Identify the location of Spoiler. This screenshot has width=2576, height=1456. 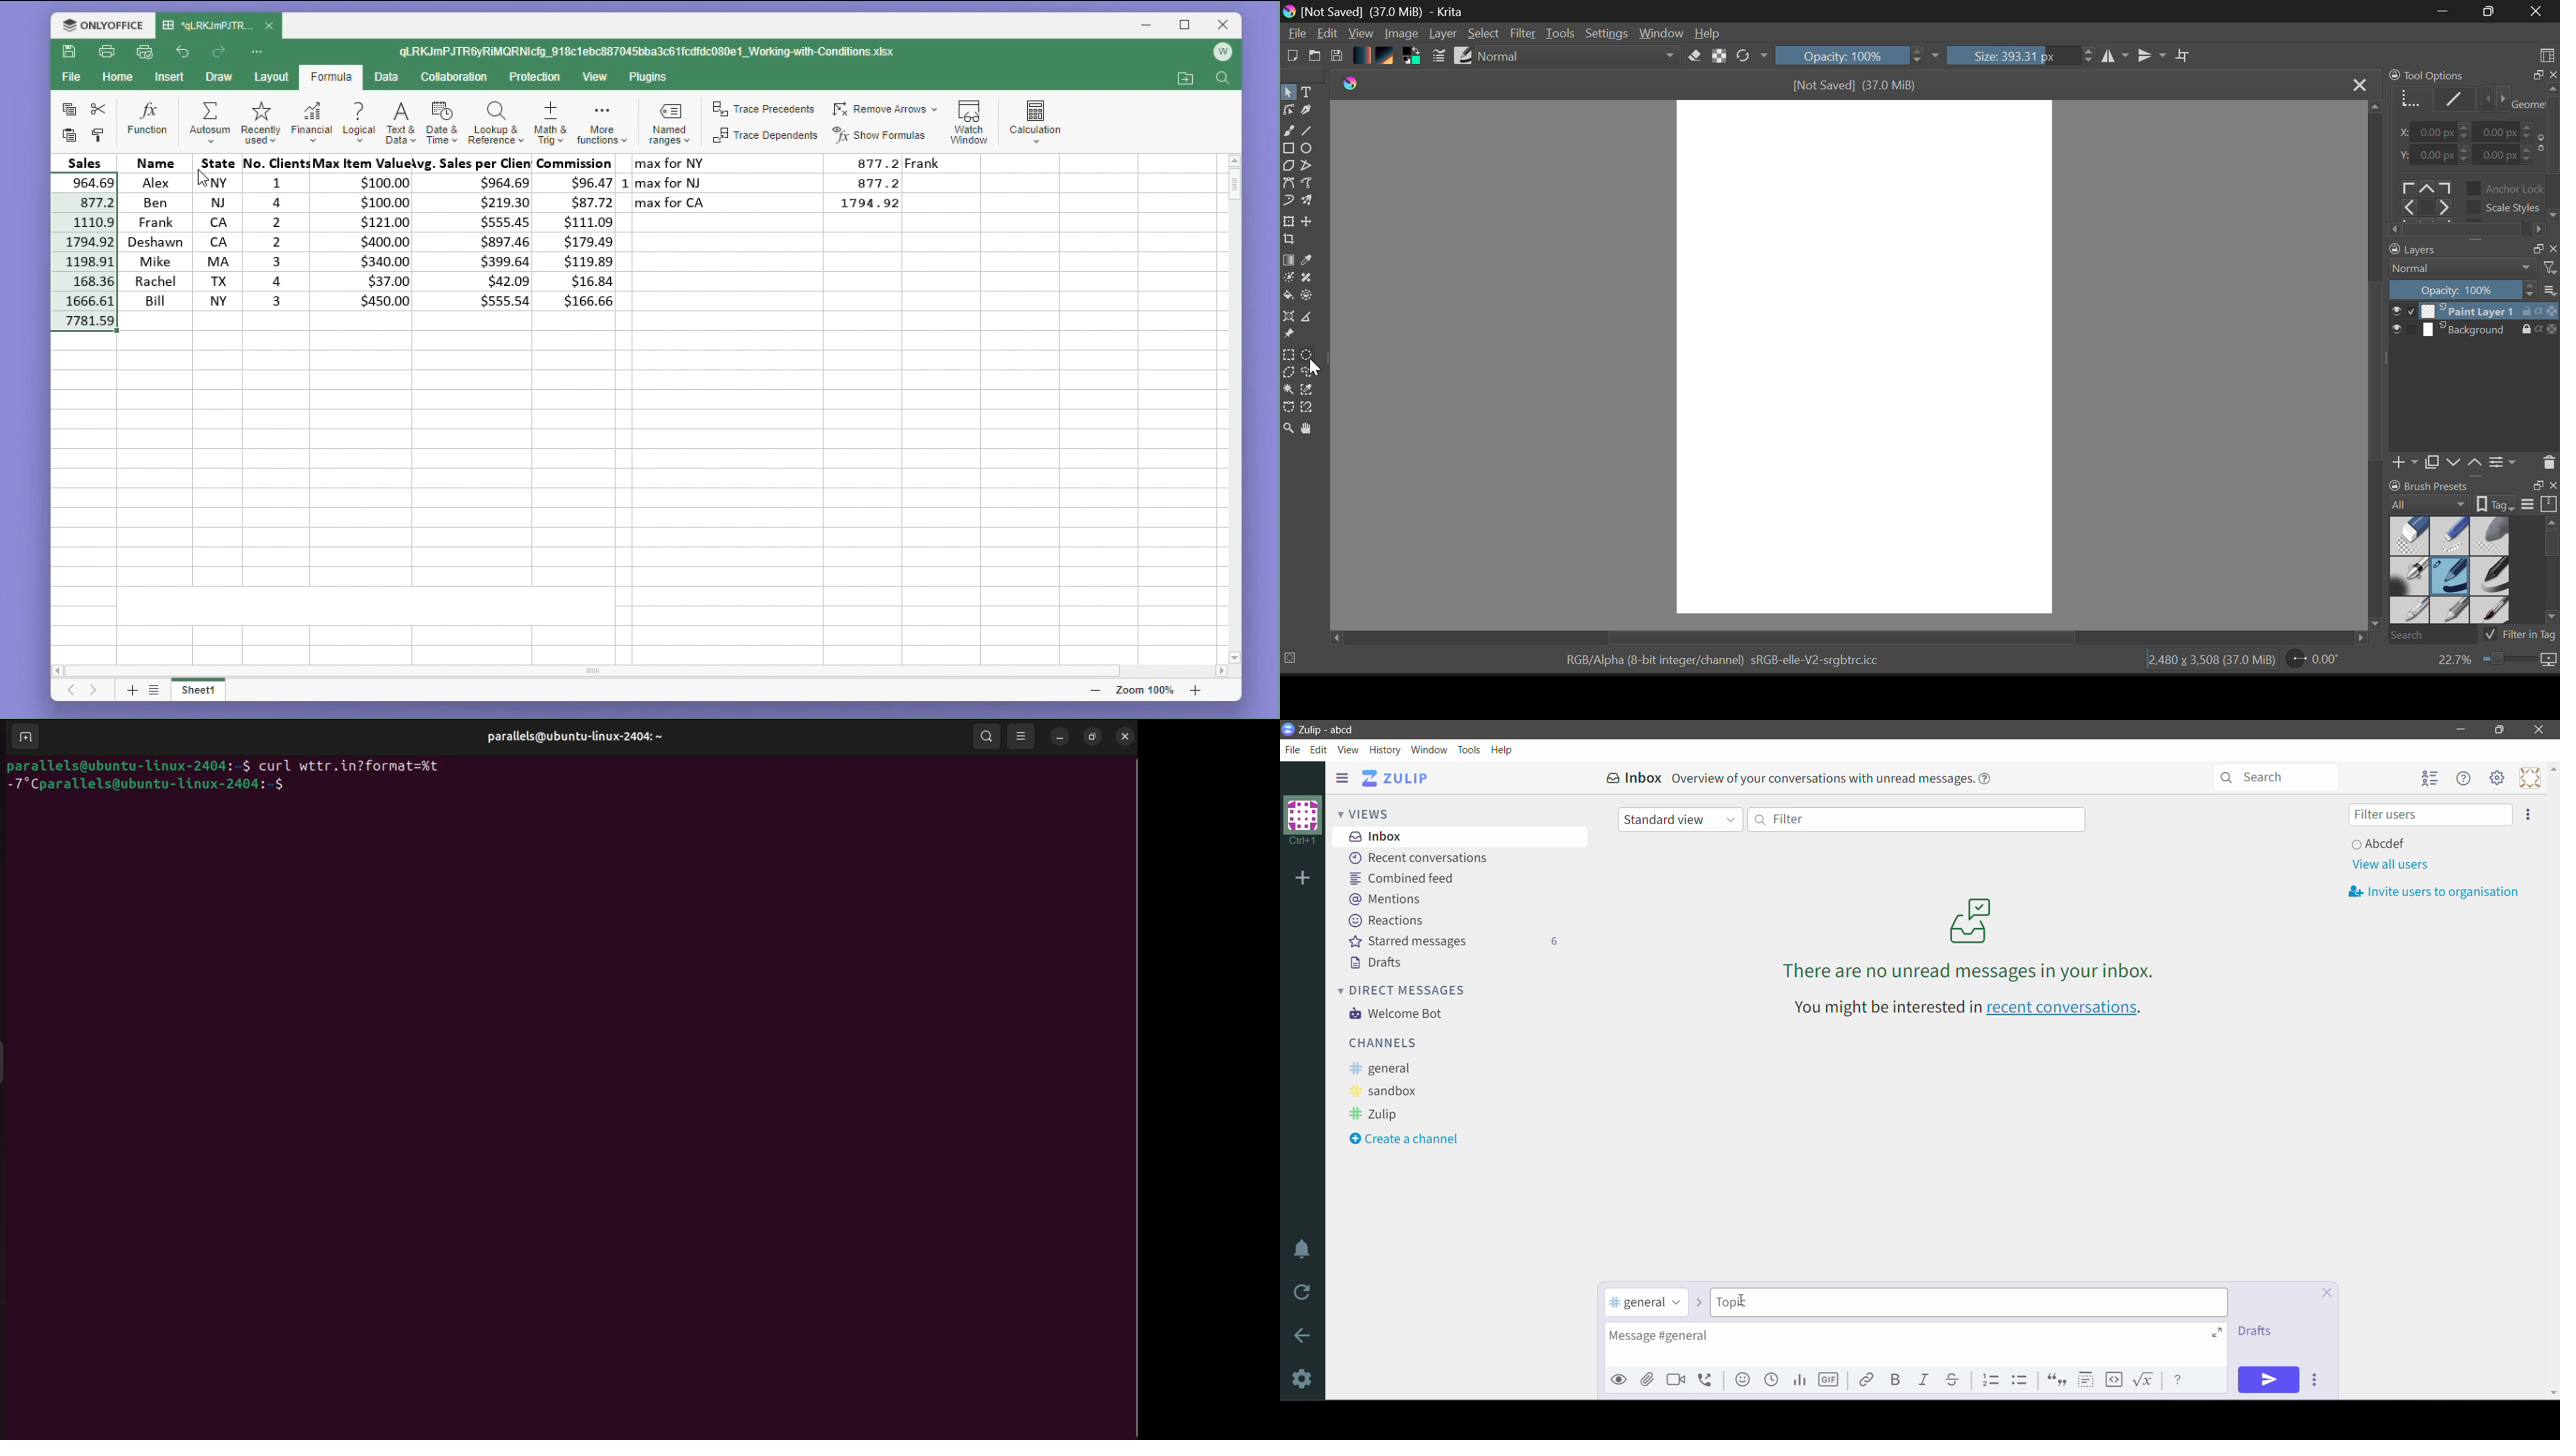
(2085, 1381).